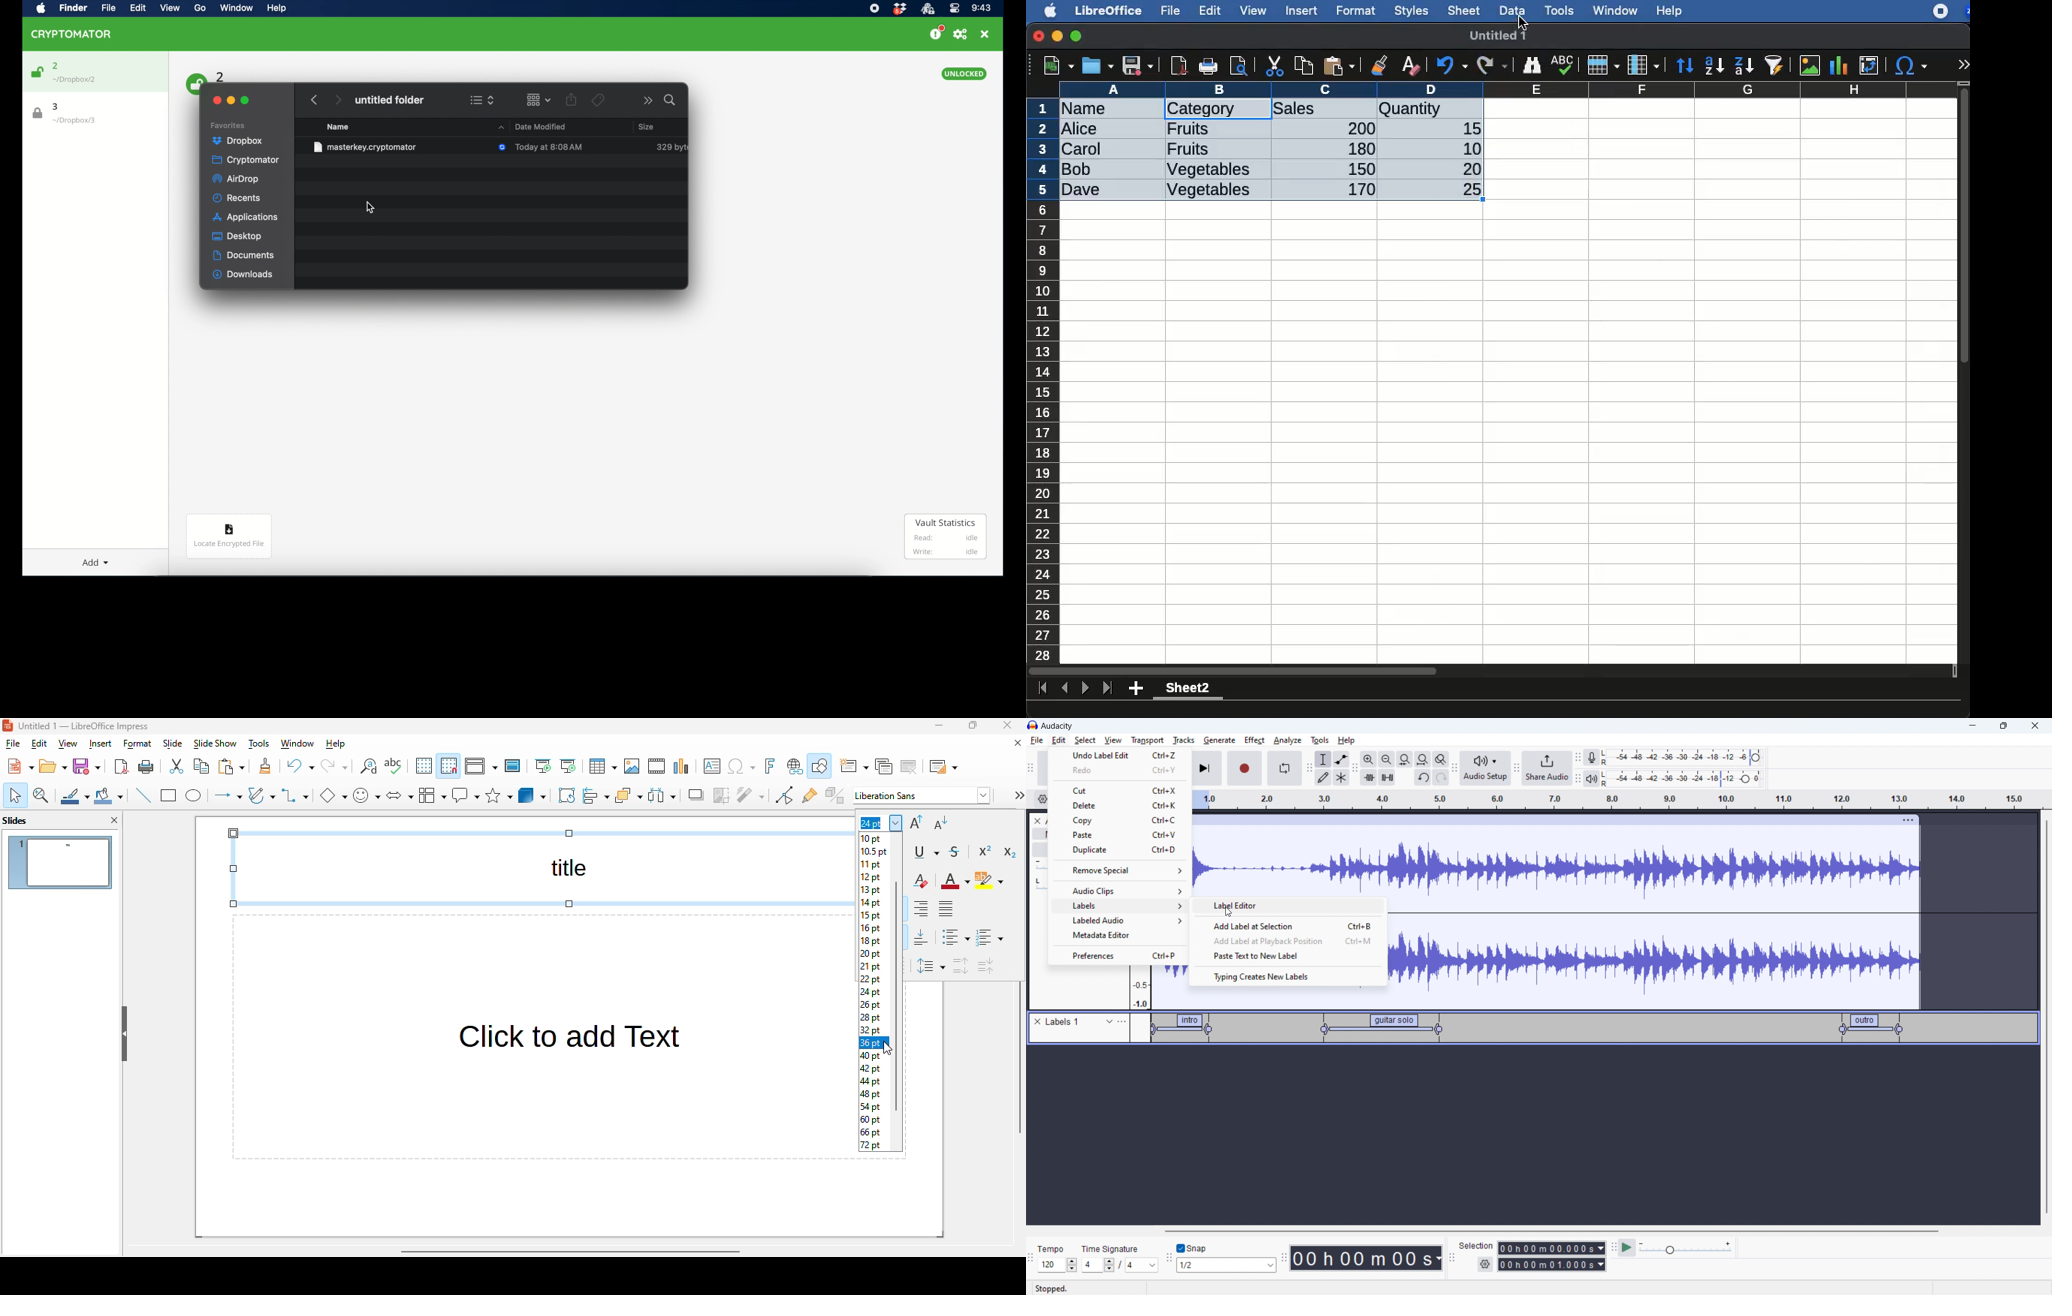 This screenshot has width=2072, height=1316. What do you see at coordinates (1685, 1248) in the screenshot?
I see `playback speed` at bounding box center [1685, 1248].